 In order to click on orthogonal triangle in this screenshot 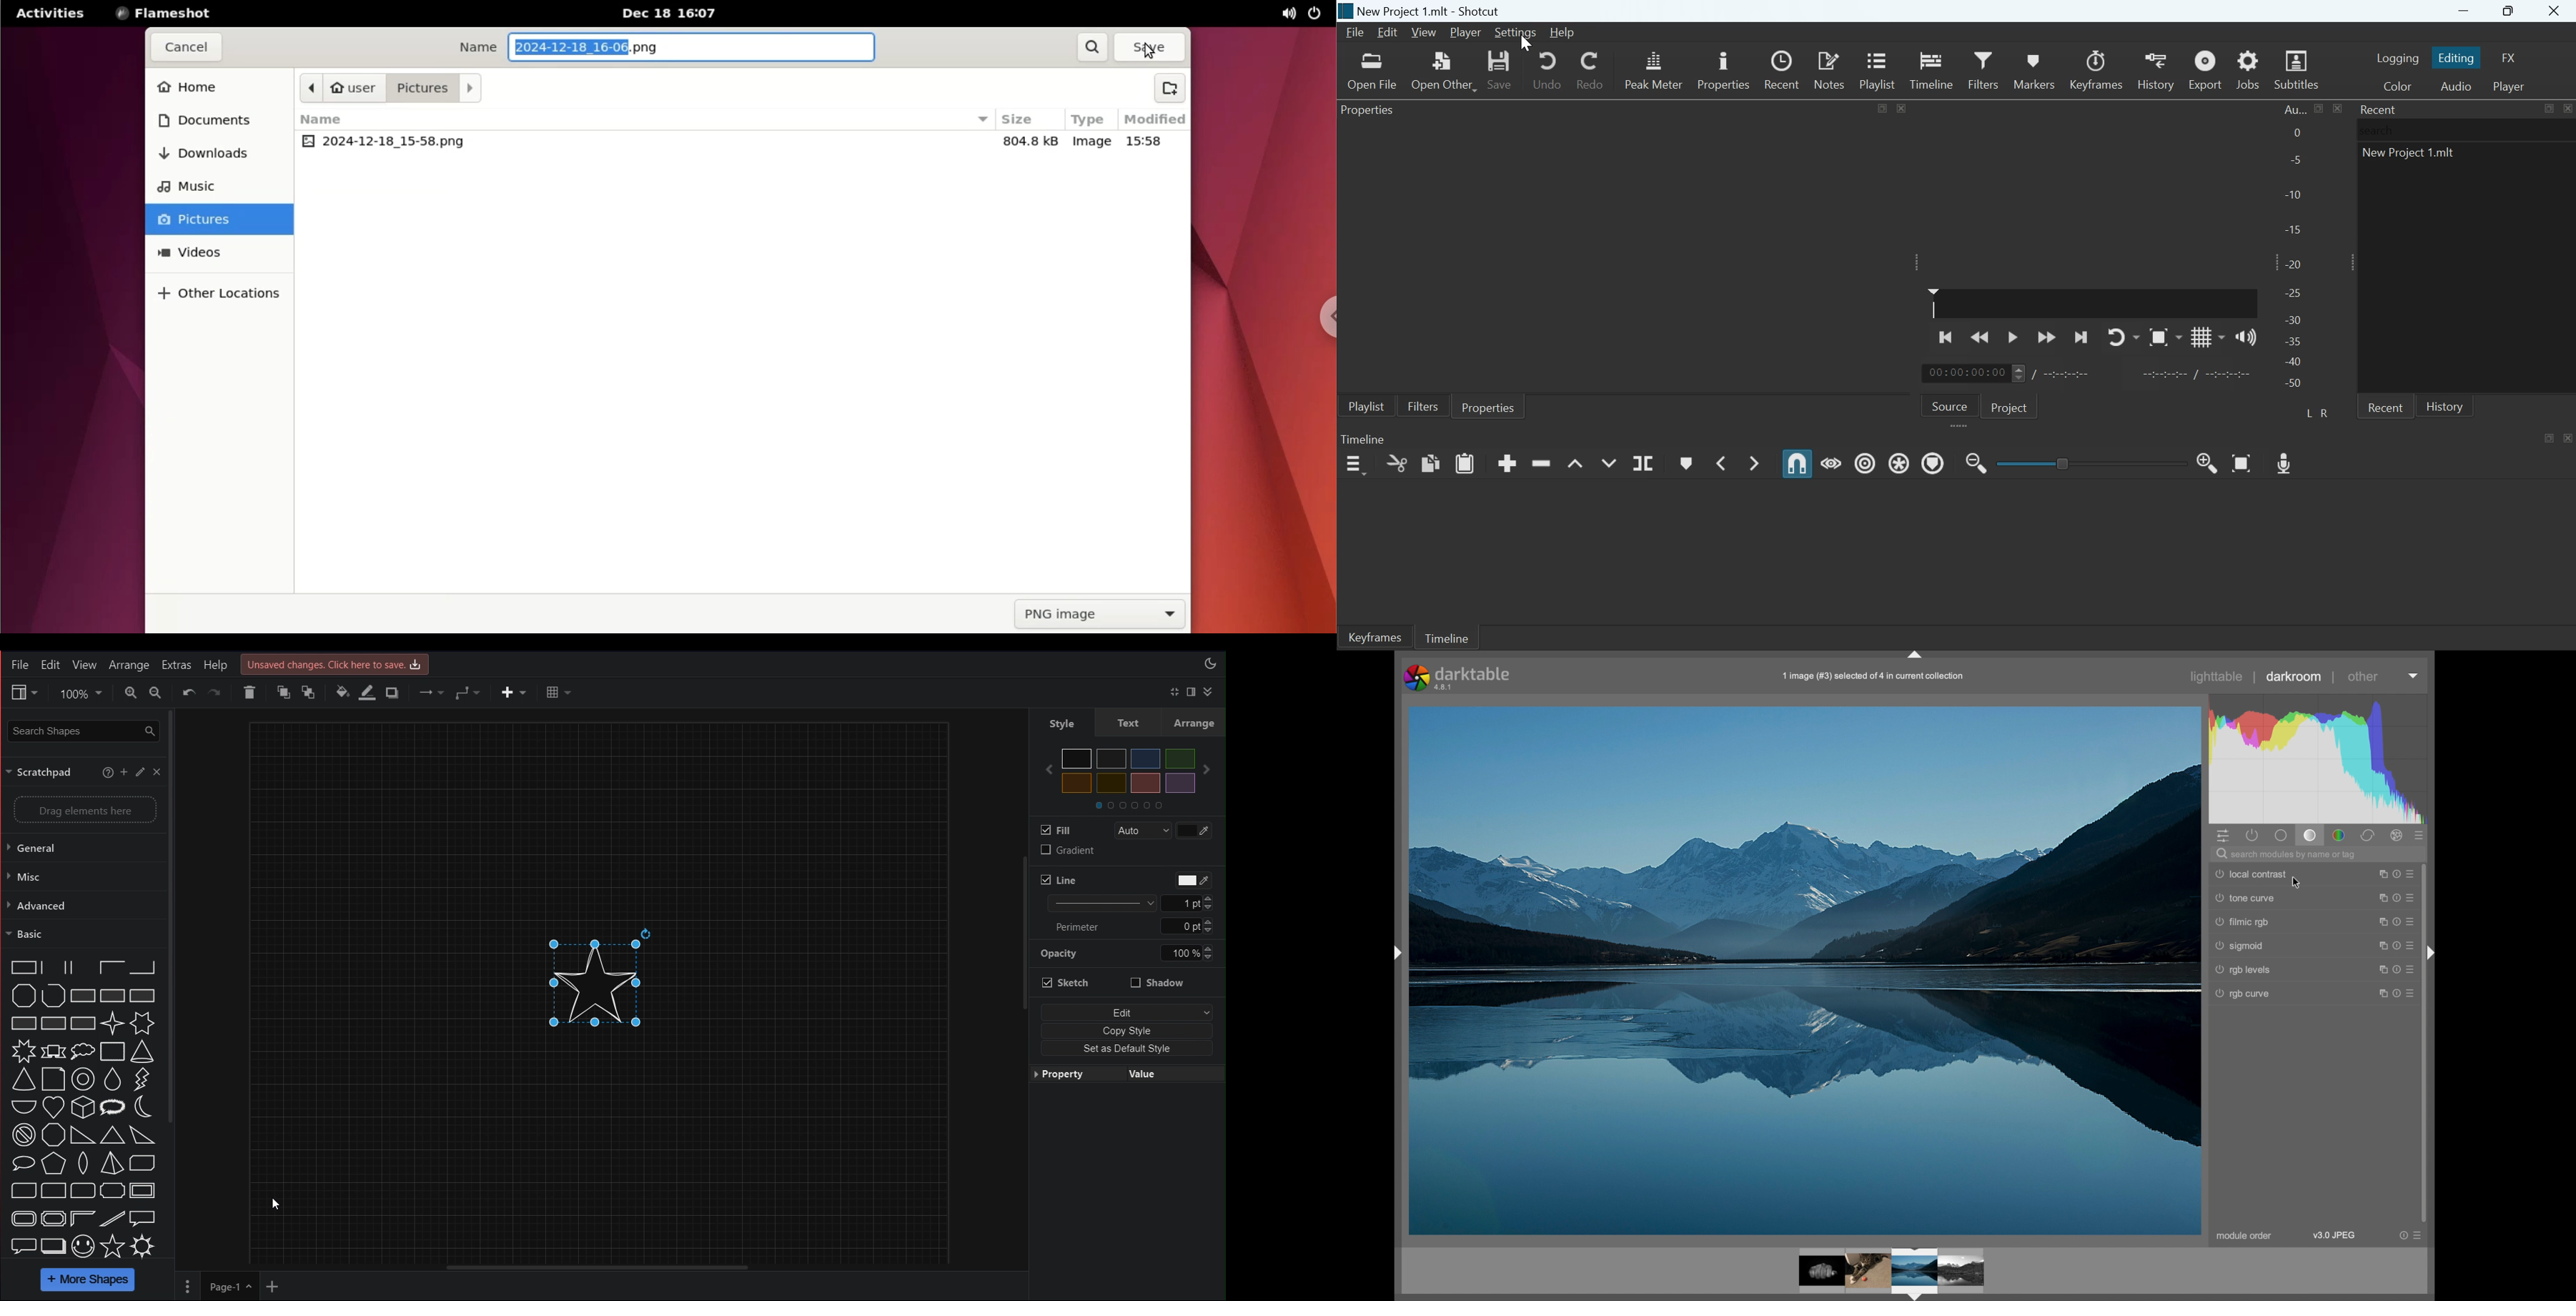, I will do `click(83, 1135)`.